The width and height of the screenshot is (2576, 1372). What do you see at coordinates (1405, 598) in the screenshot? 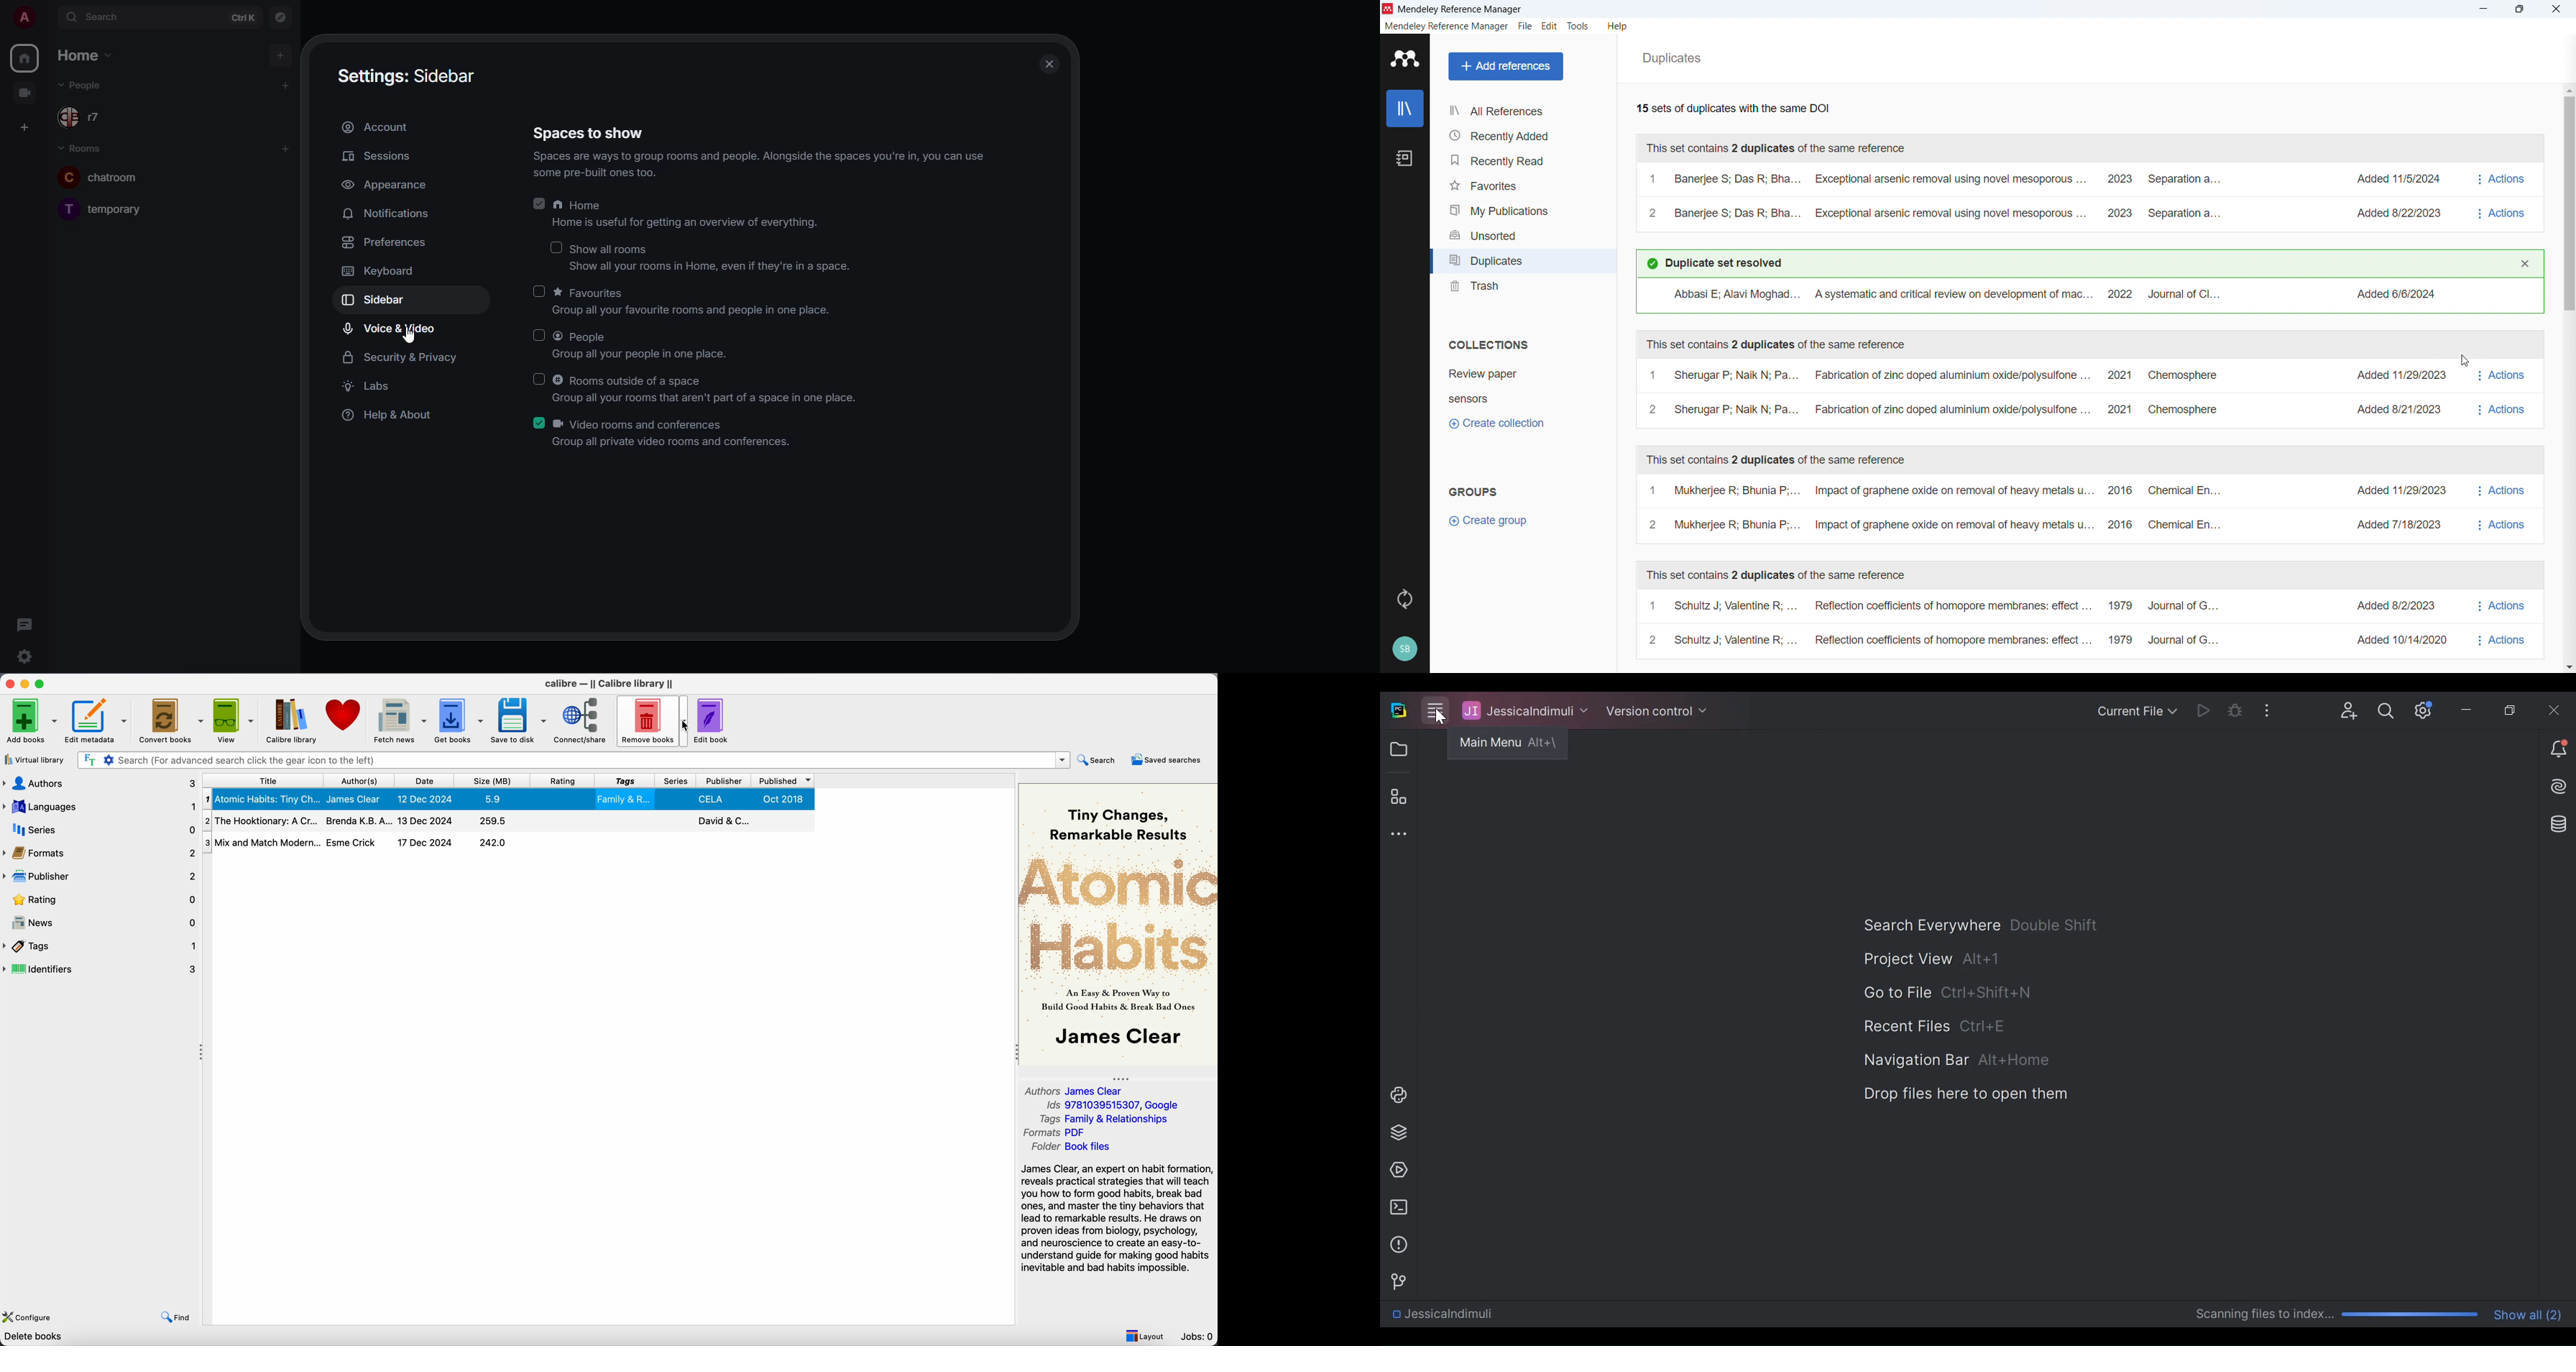
I see `sync` at bounding box center [1405, 598].